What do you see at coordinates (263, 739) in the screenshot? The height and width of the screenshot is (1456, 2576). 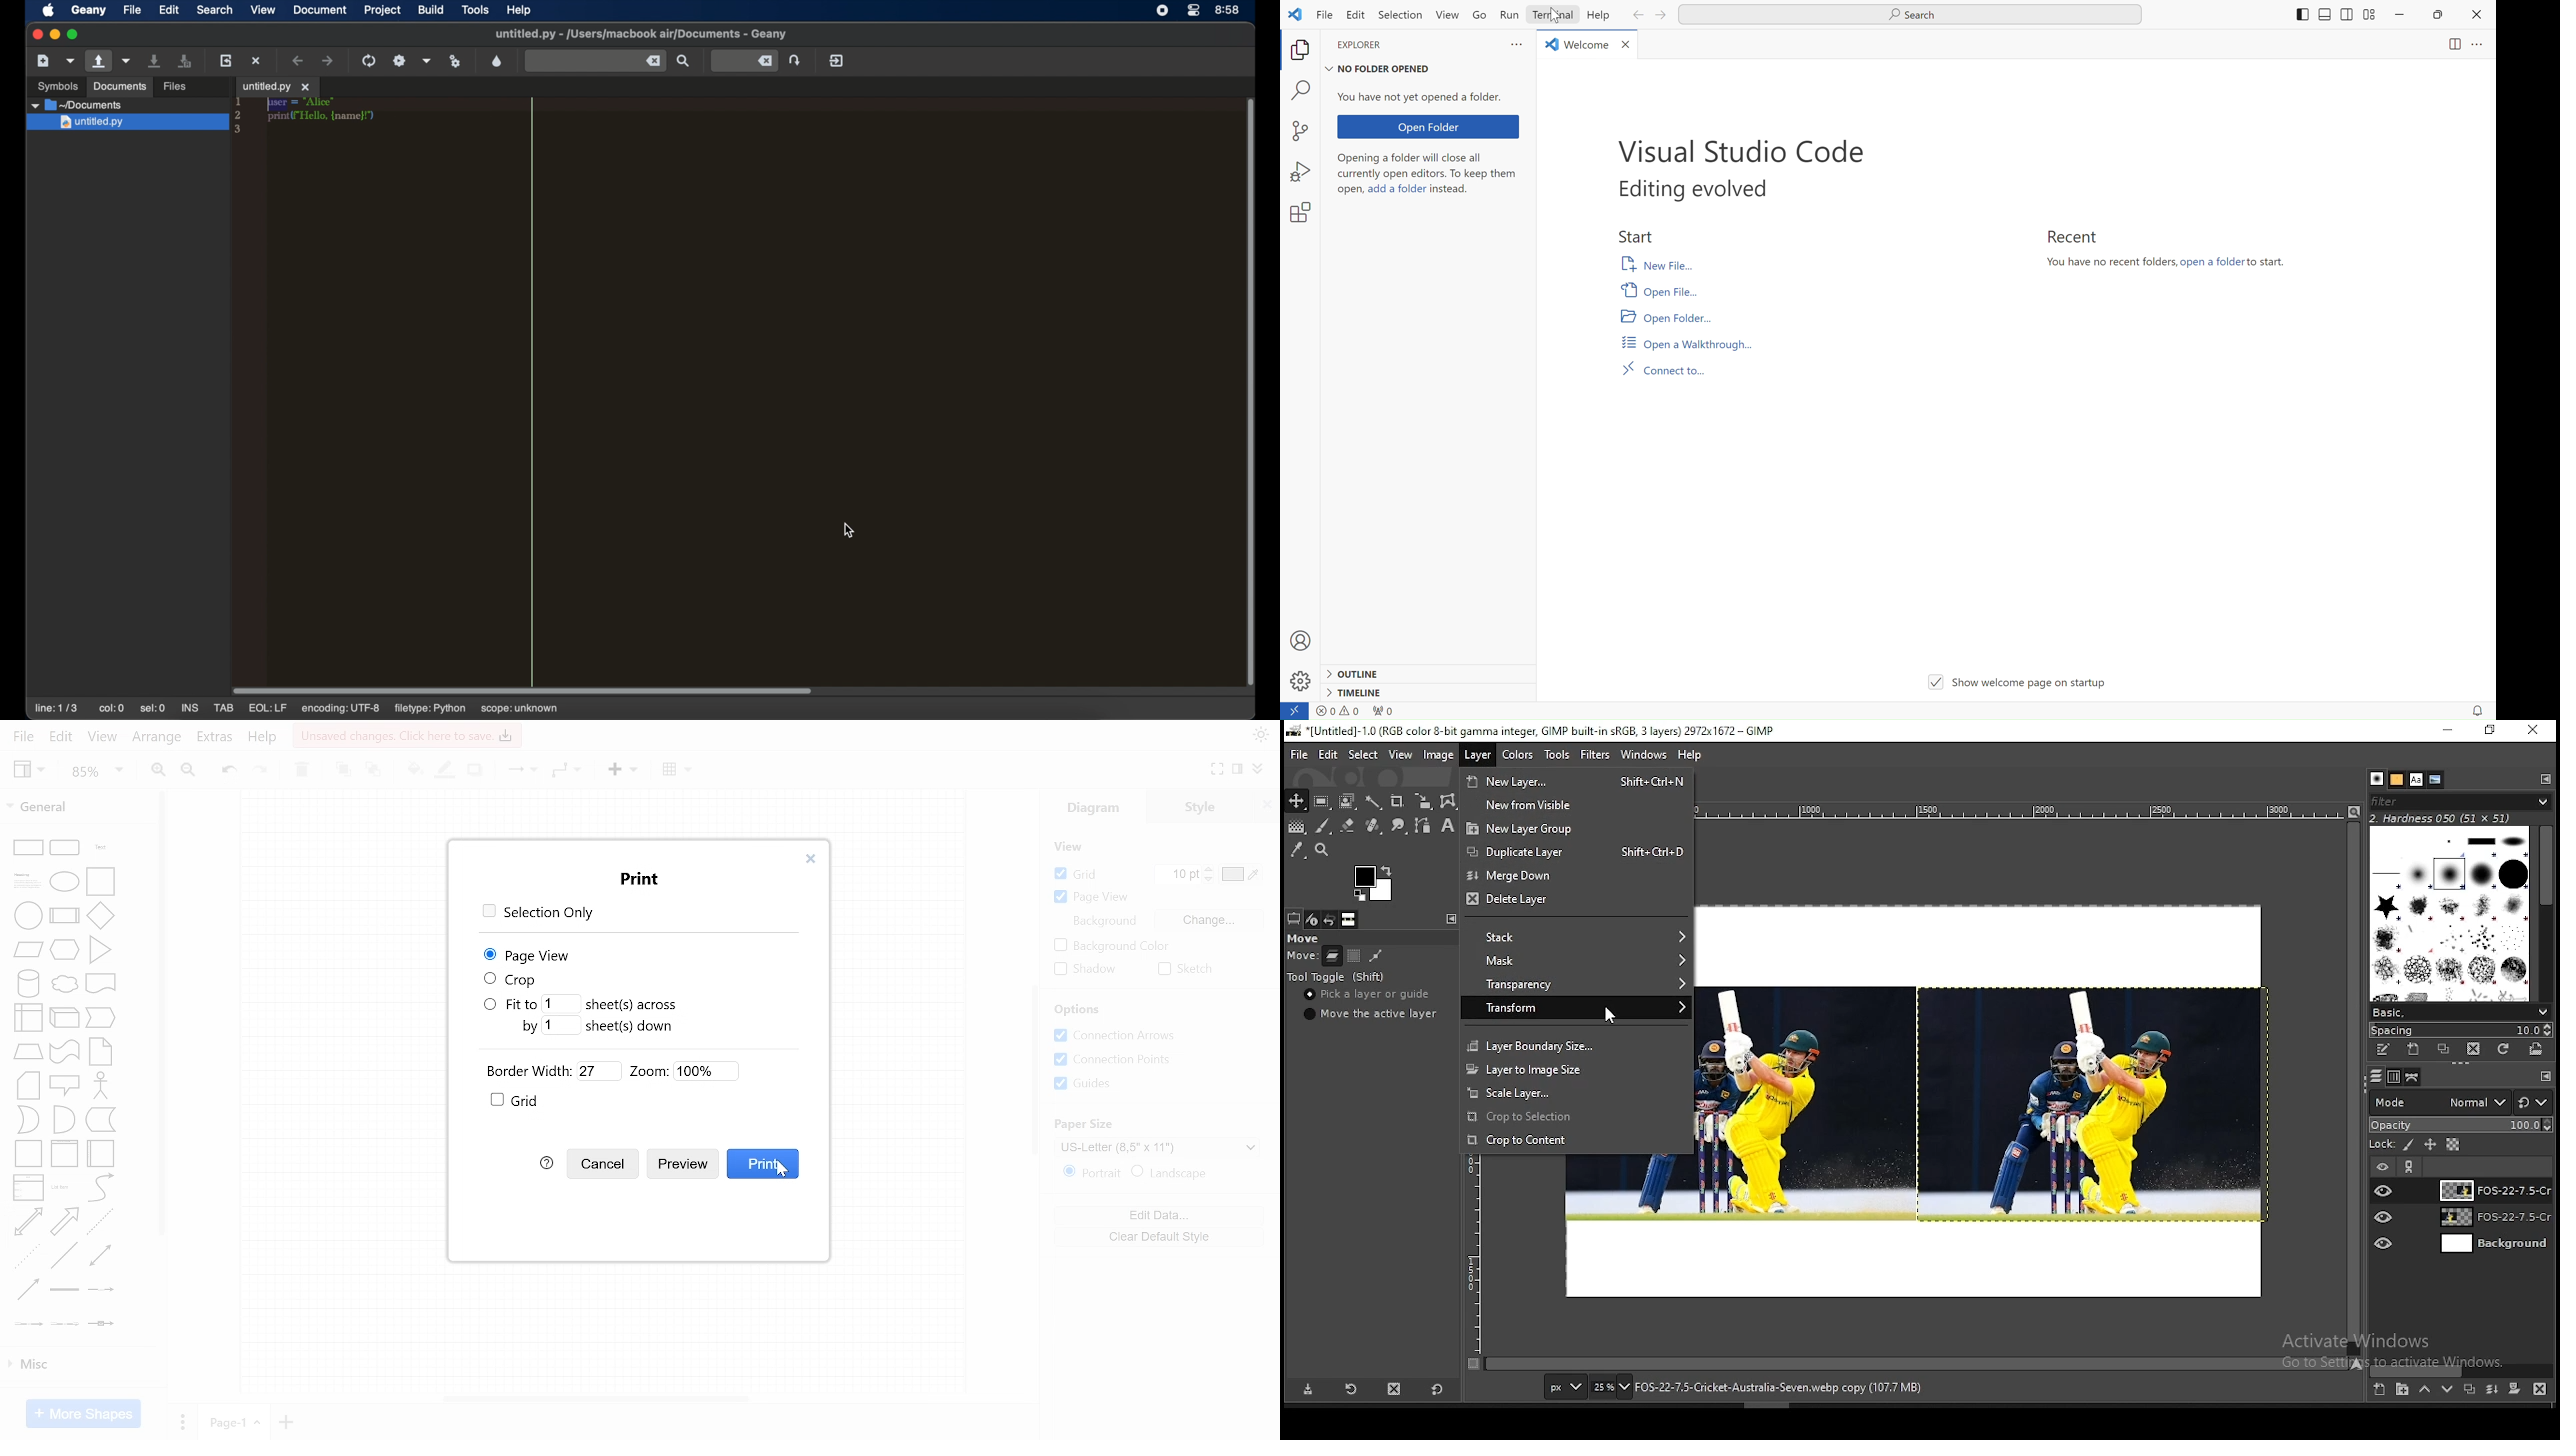 I see `Help` at bounding box center [263, 739].